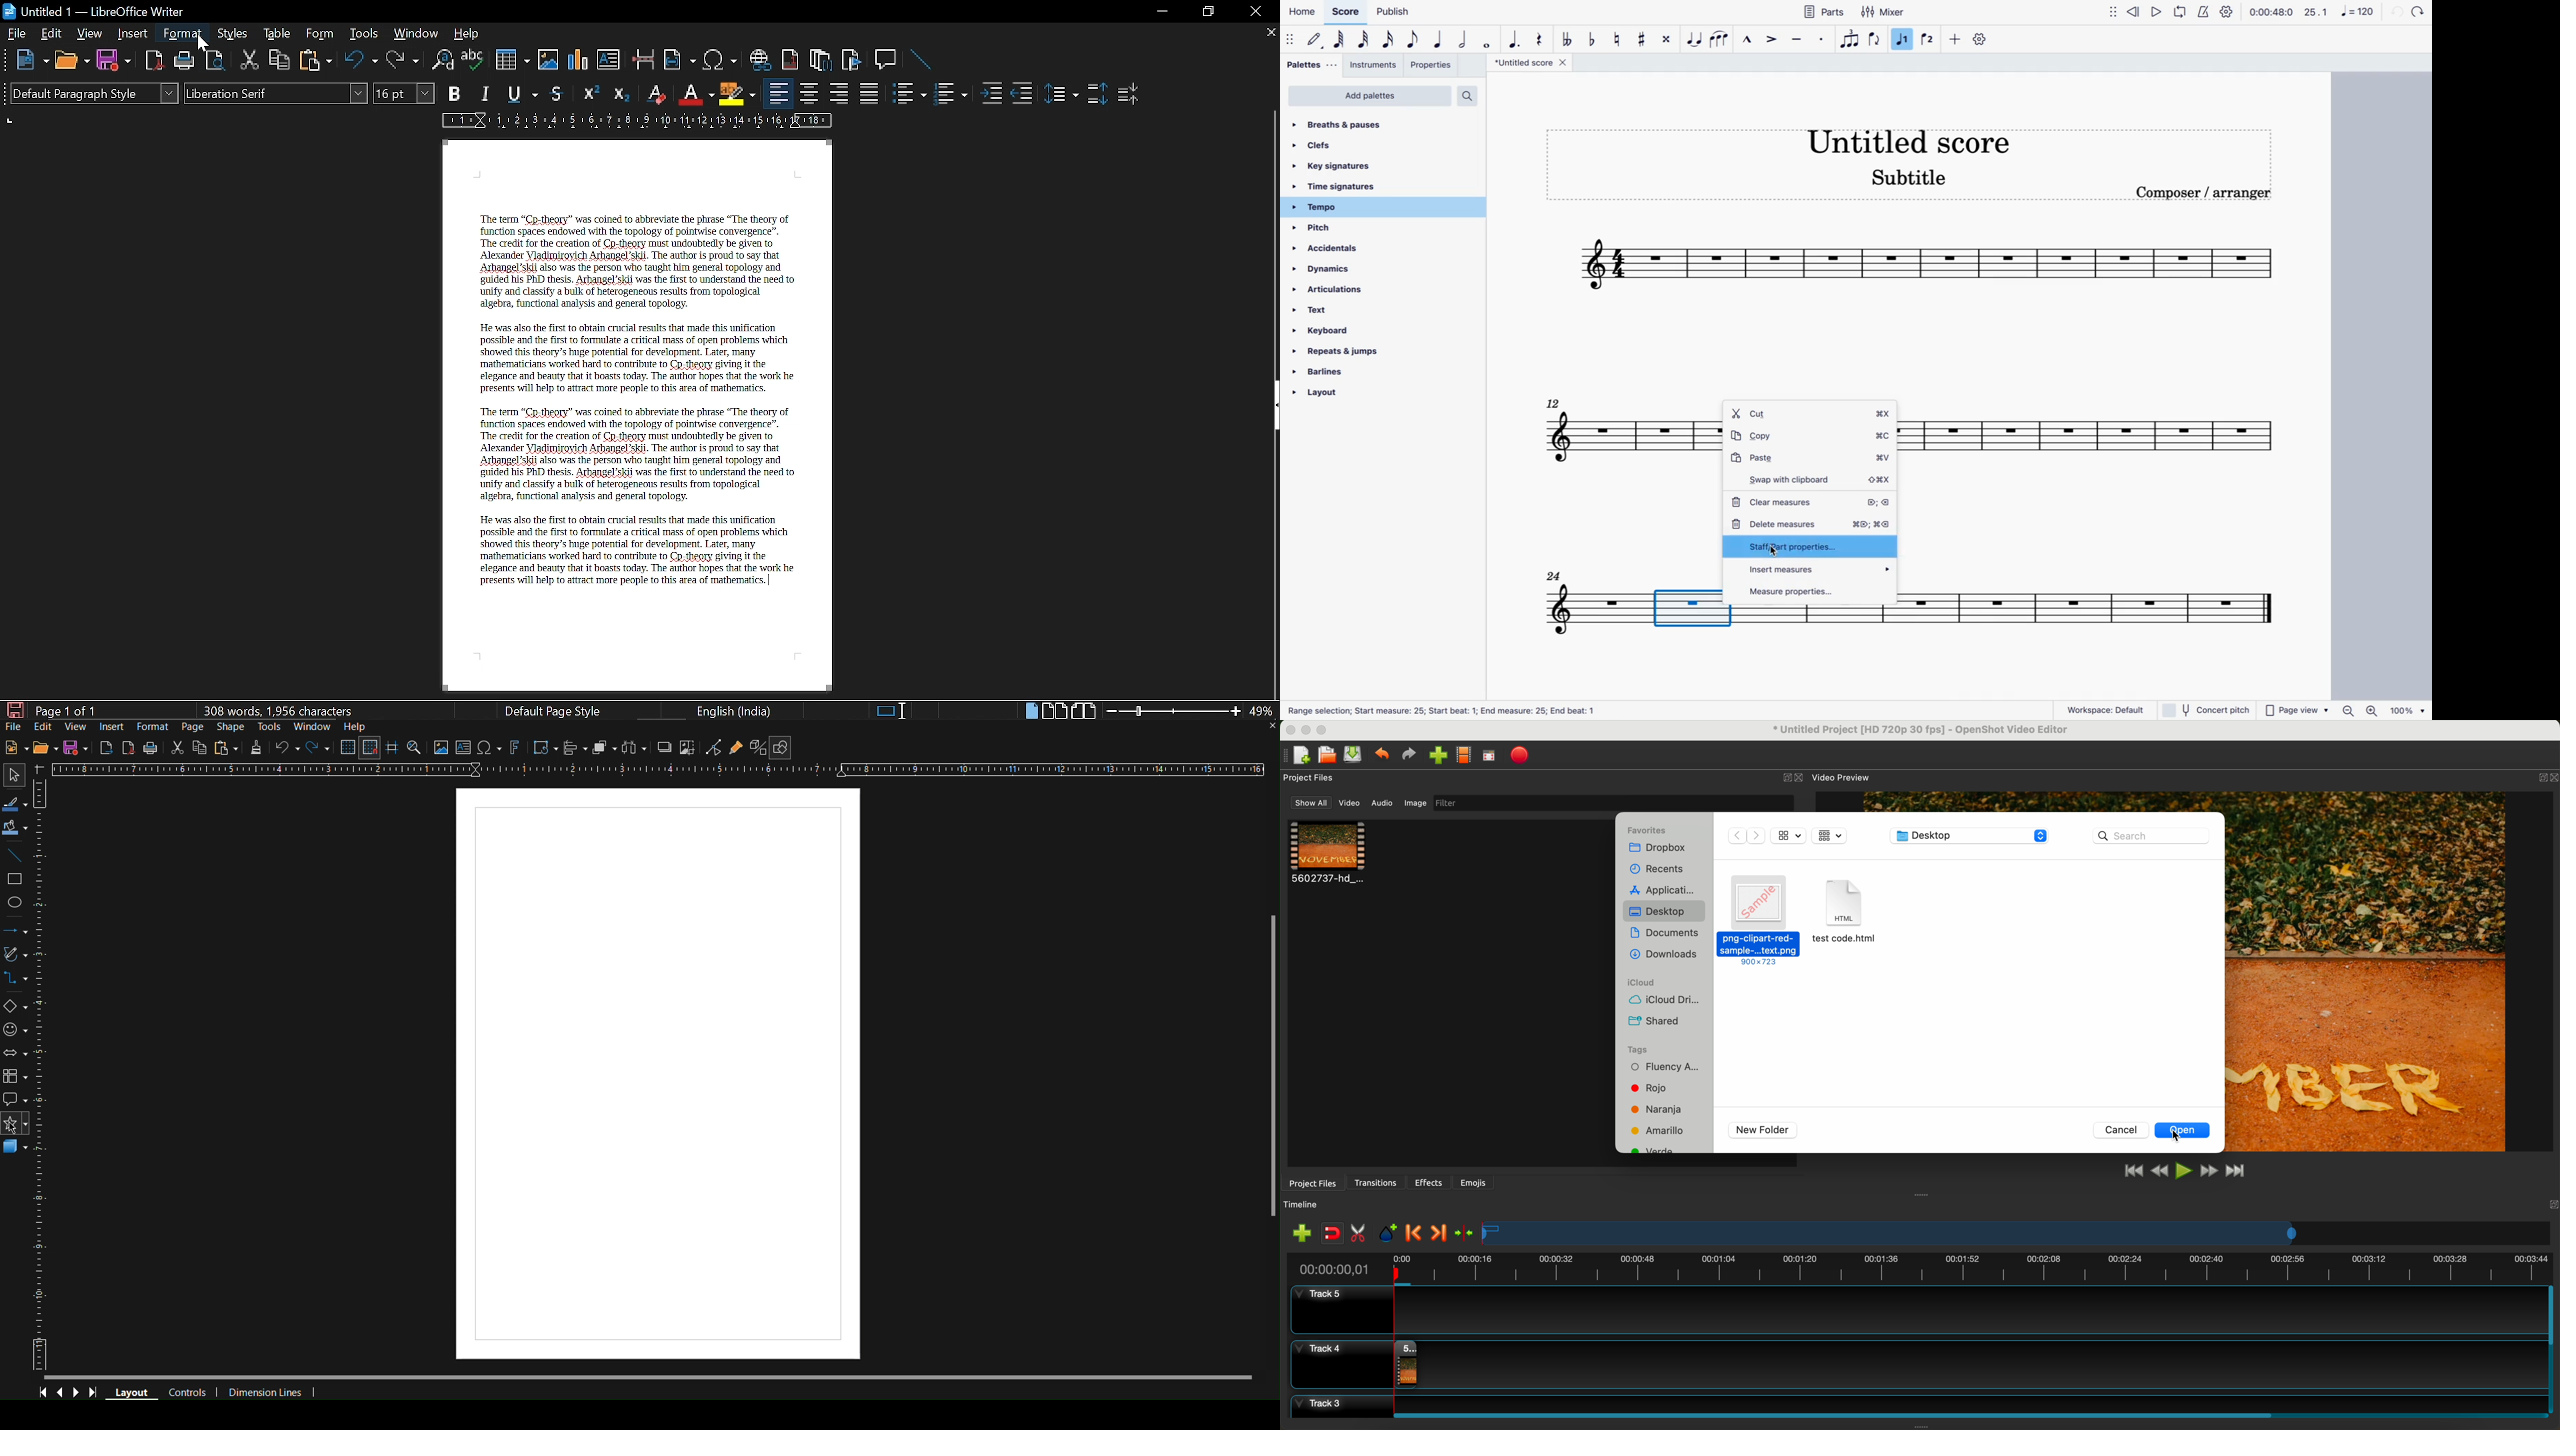 The image size is (2576, 1456). What do you see at coordinates (893, 710) in the screenshot?
I see `Standard selection` at bounding box center [893, 710].